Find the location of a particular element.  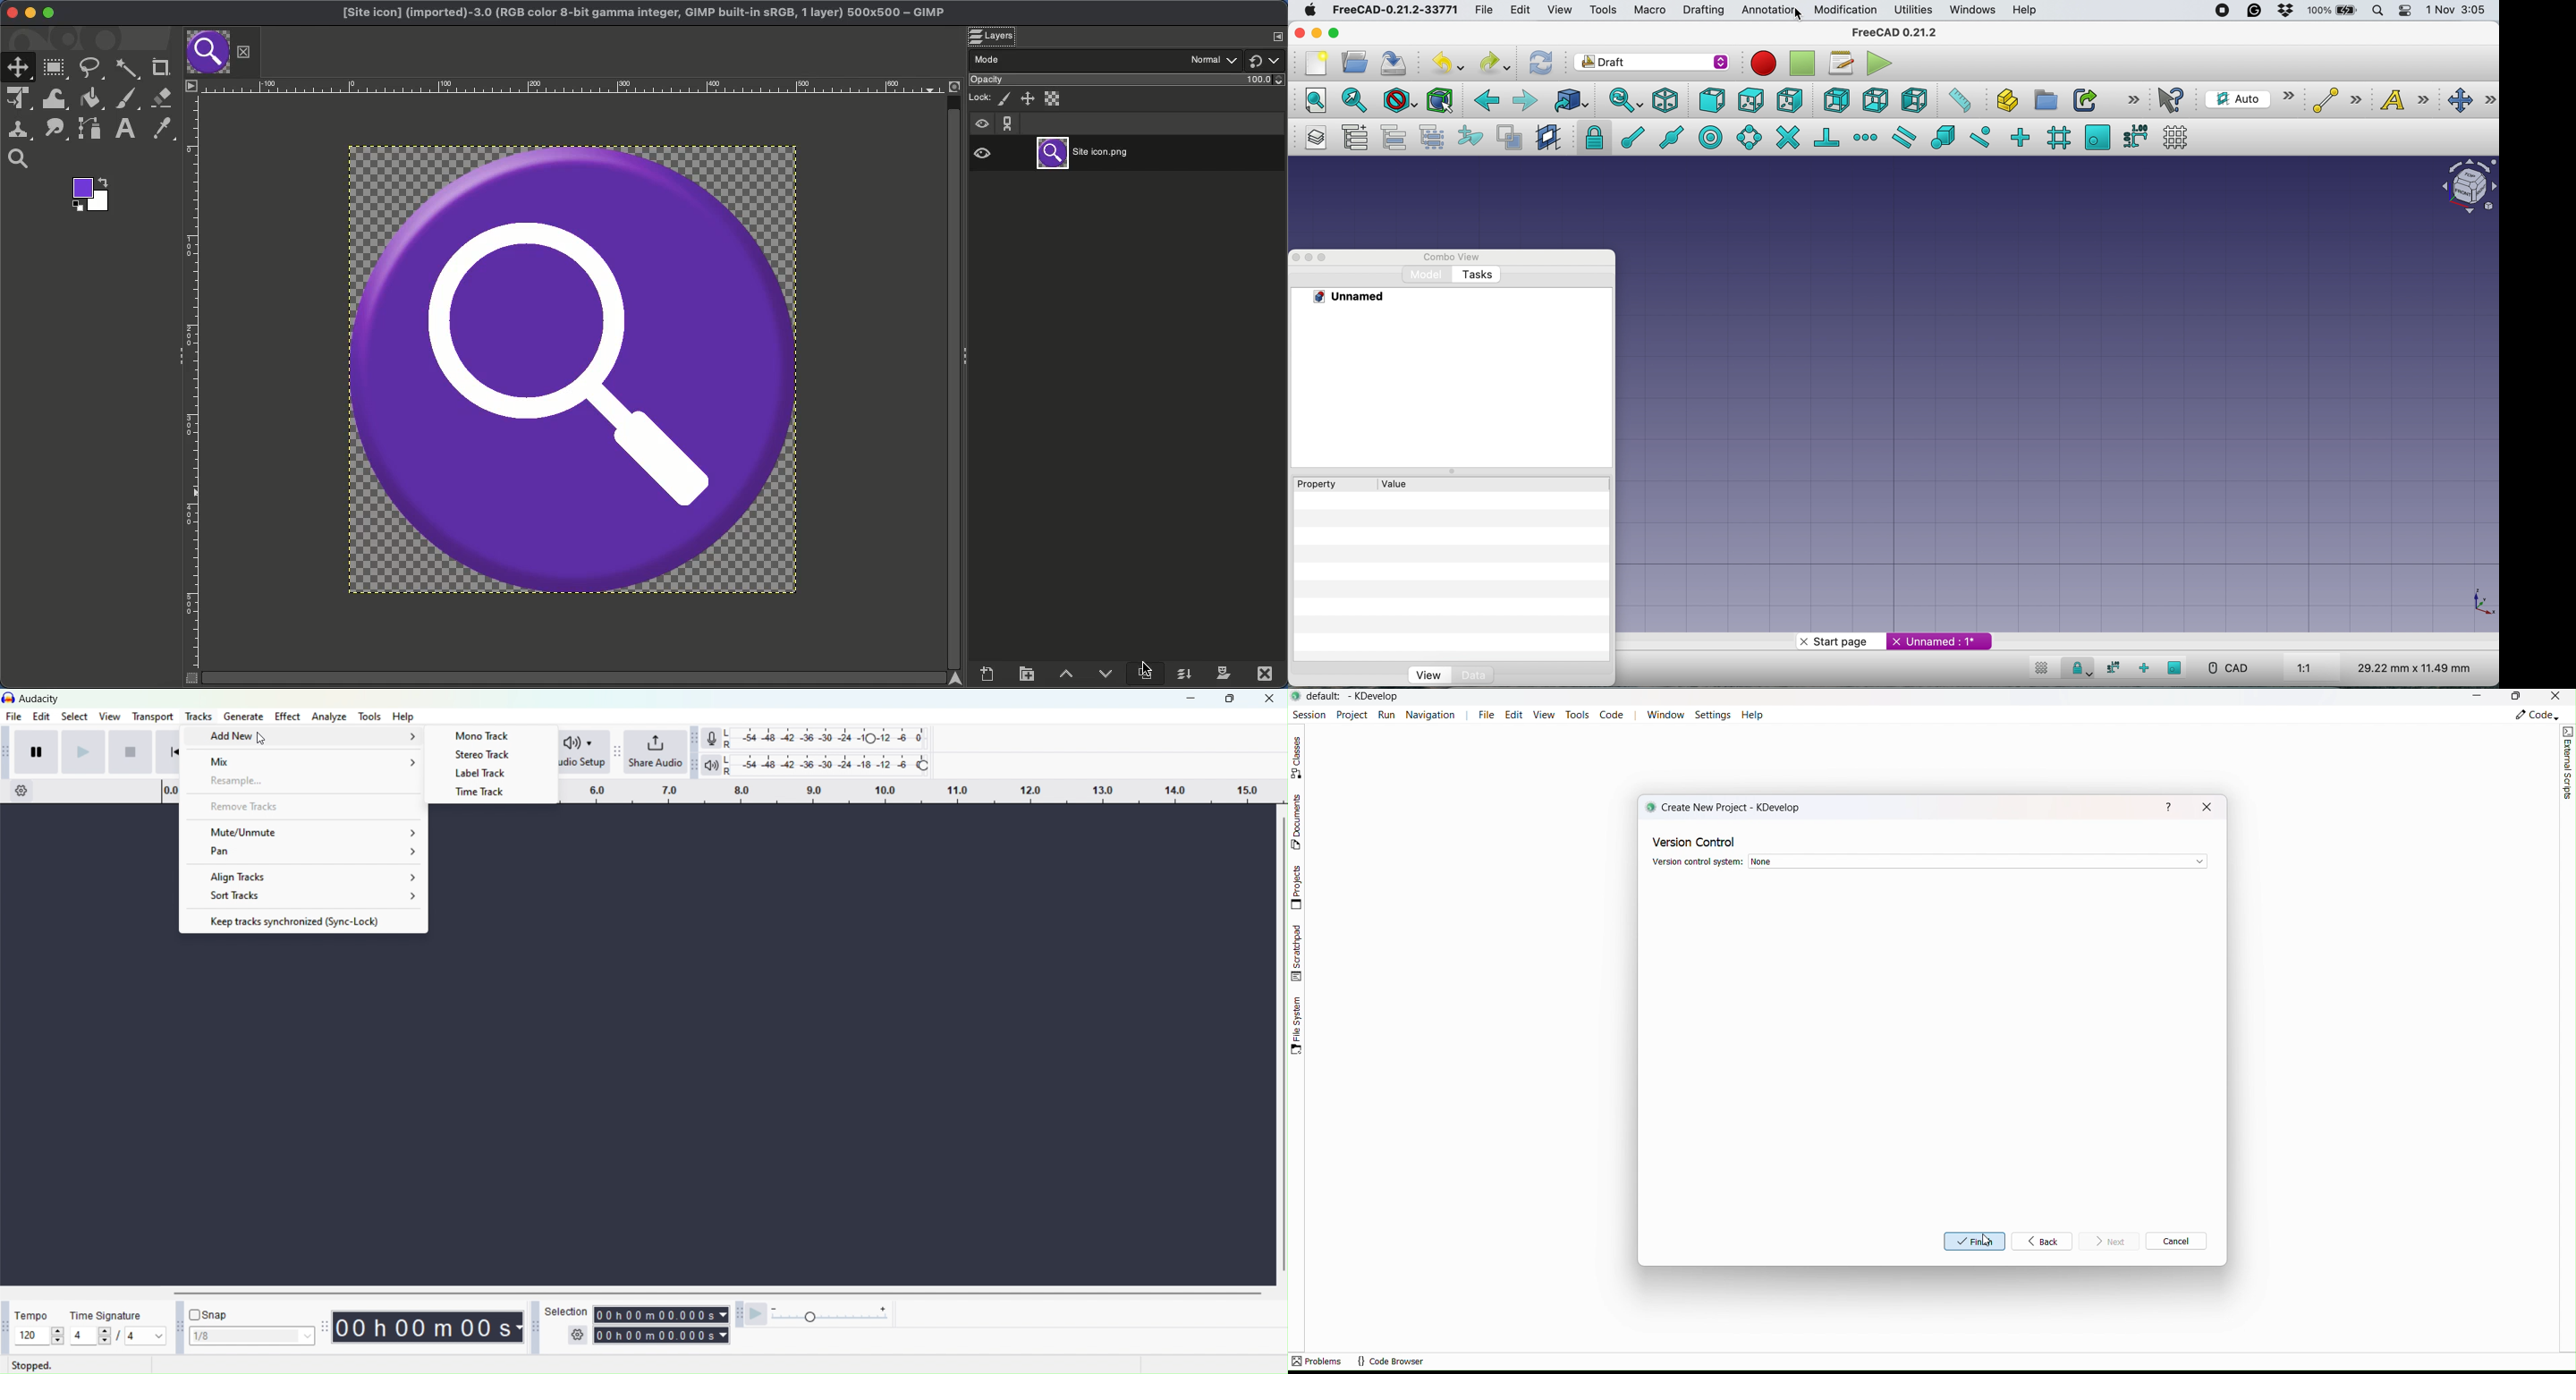

Opacity is located at coordinates (989, 80).